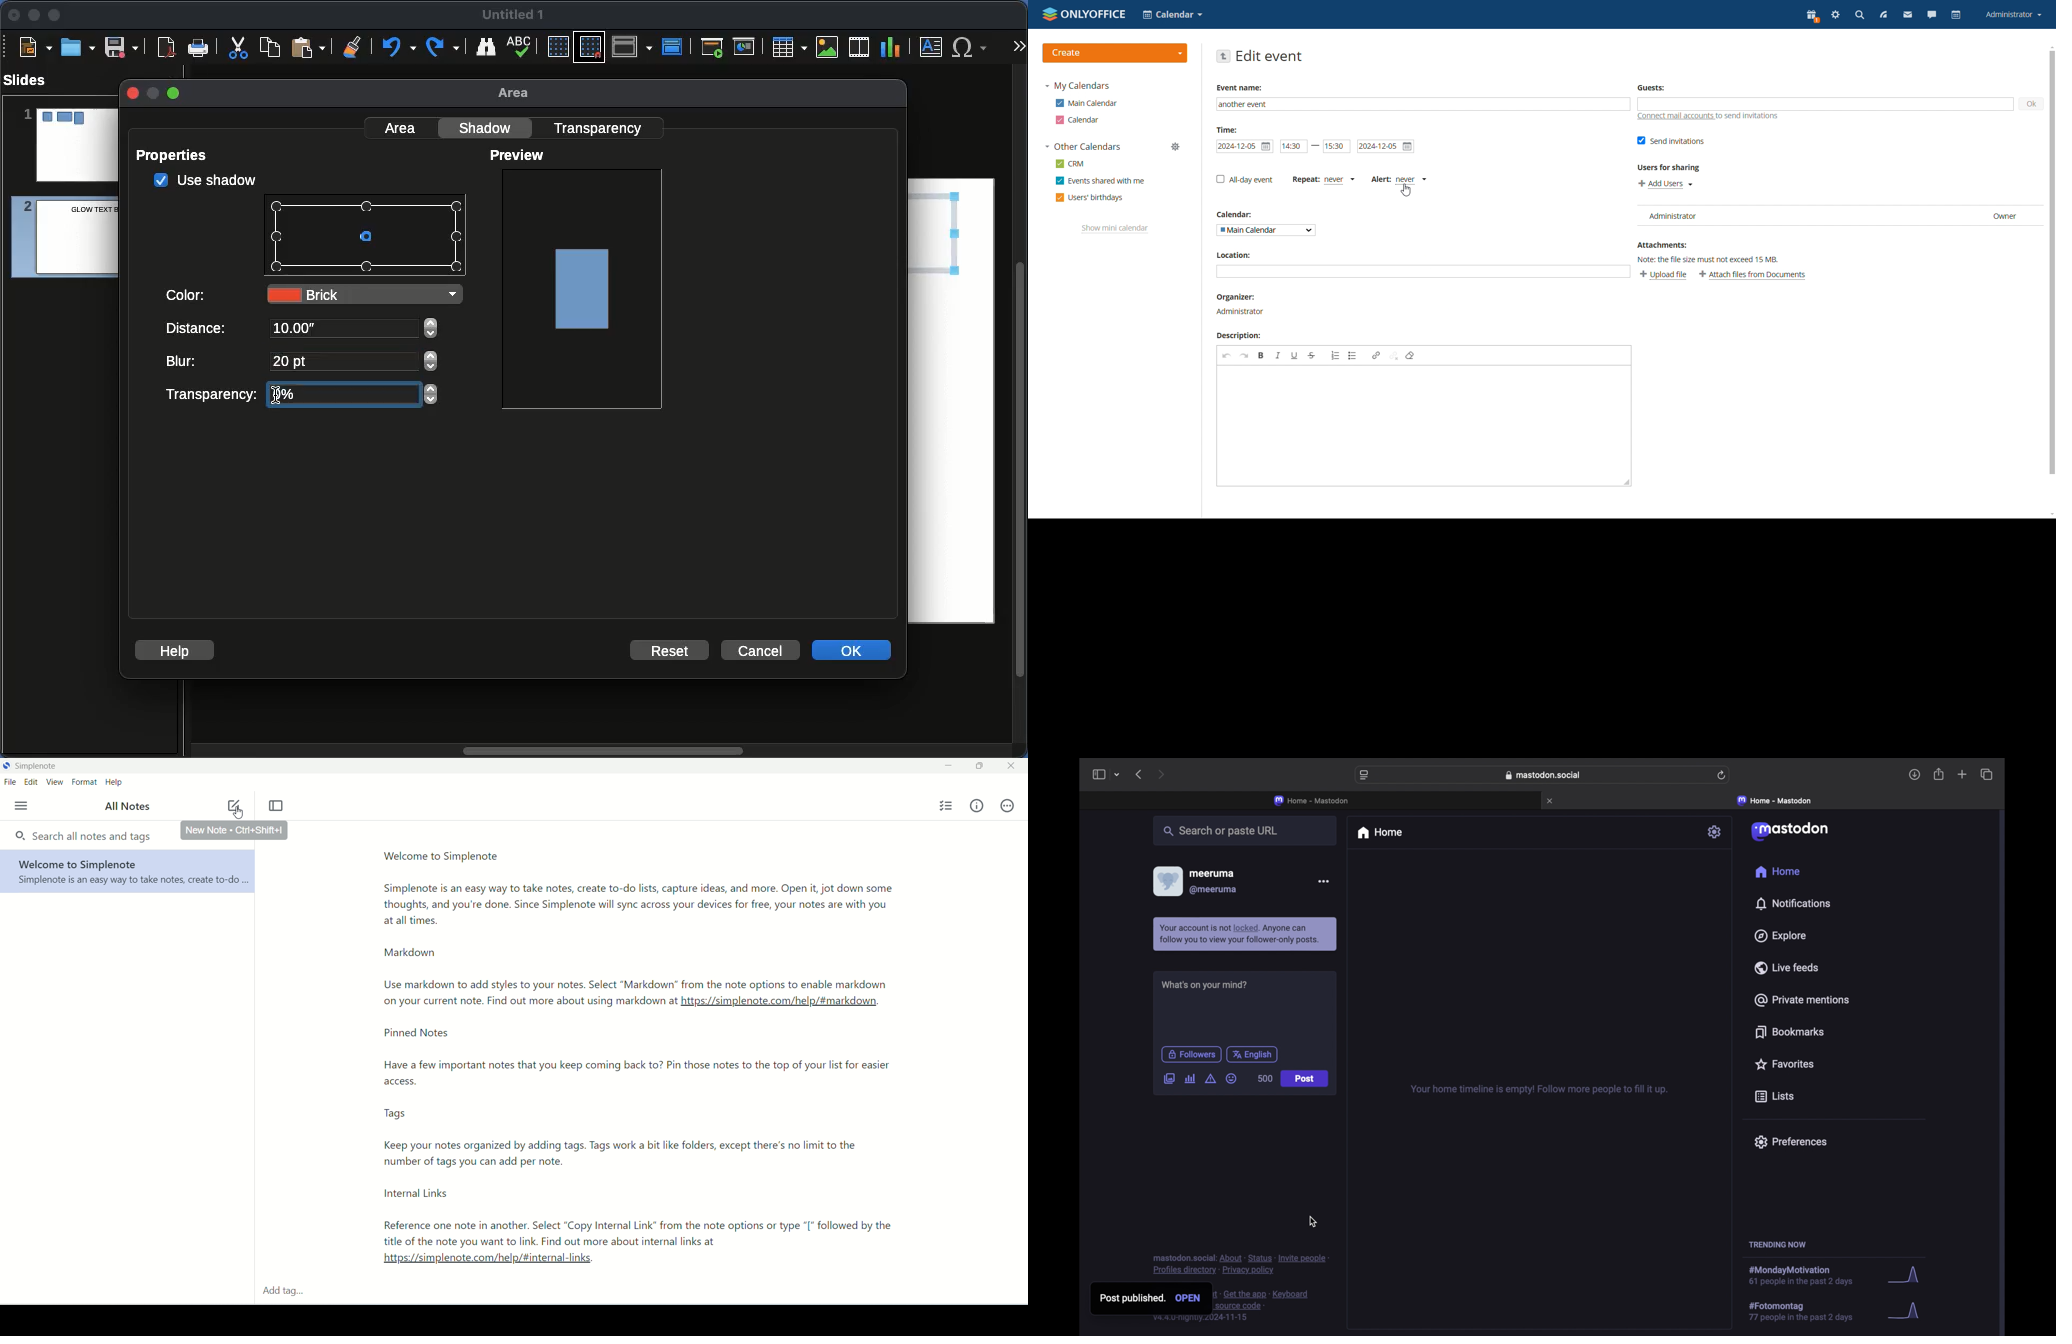 The image size is (2072, 1344). Describe the element at coordinates (675, 46) in the screenshot. I see `Master slide` at that location.